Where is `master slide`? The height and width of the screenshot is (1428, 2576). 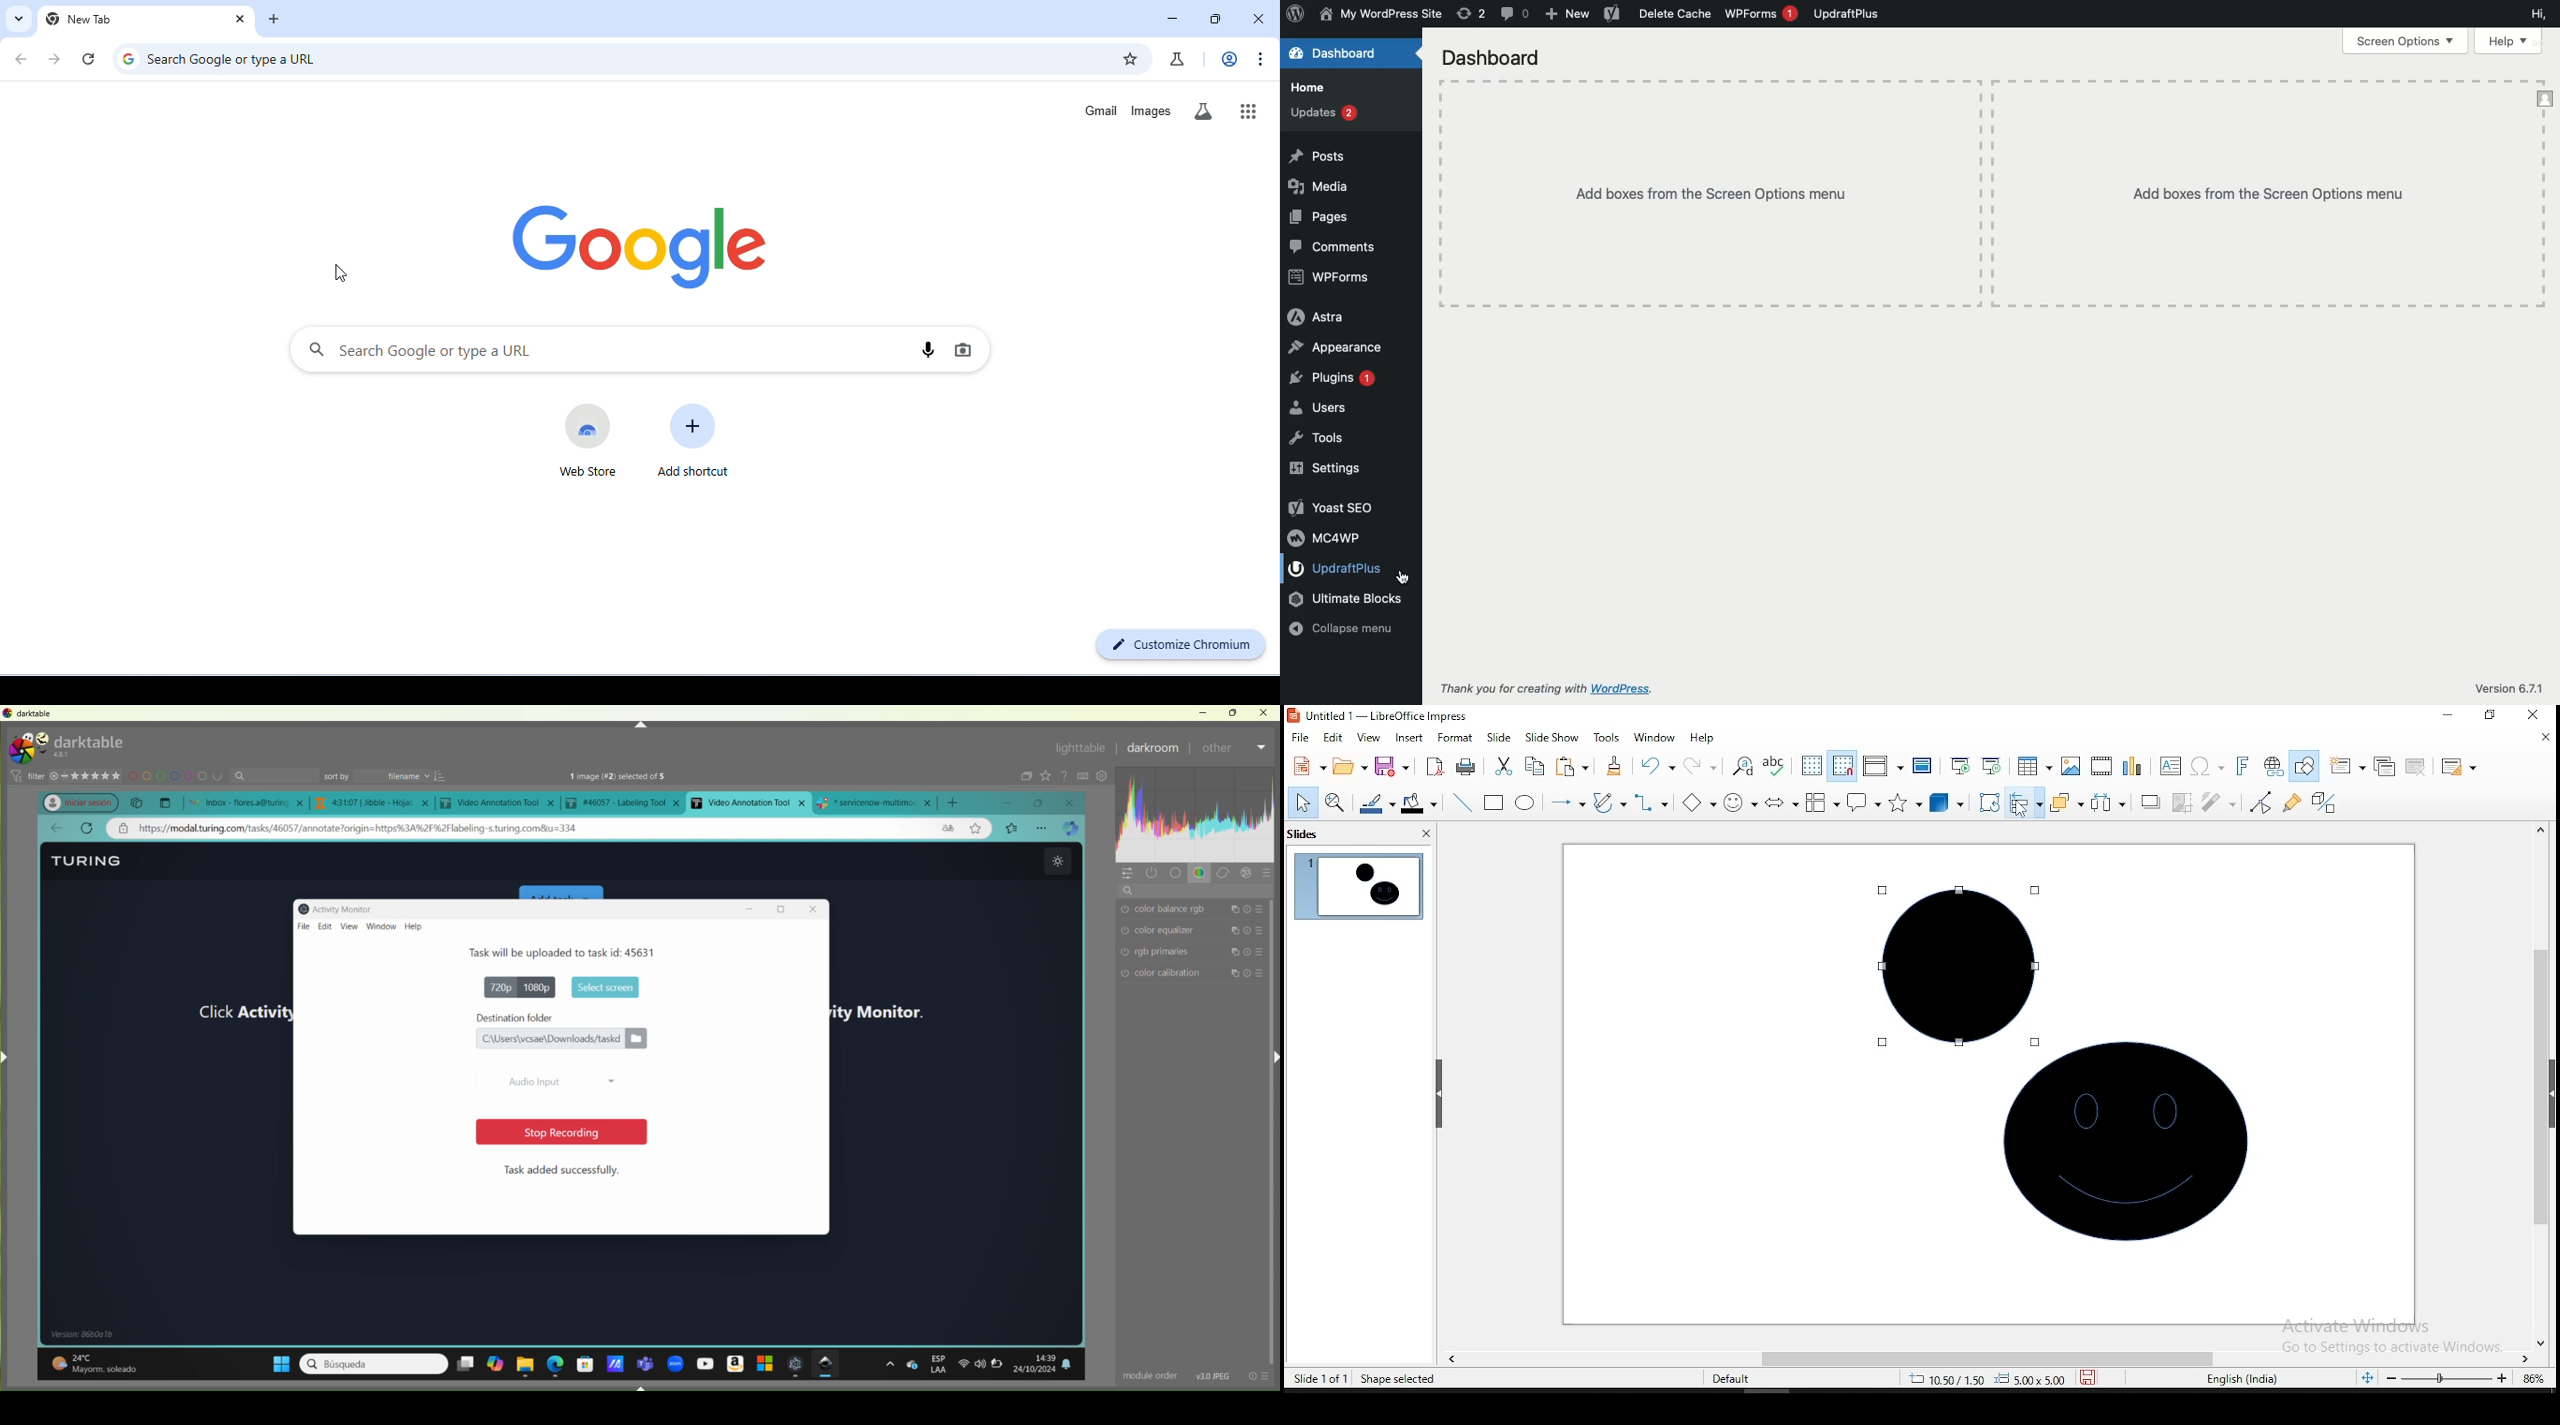 master slide is located at coordinates (1921, 766).